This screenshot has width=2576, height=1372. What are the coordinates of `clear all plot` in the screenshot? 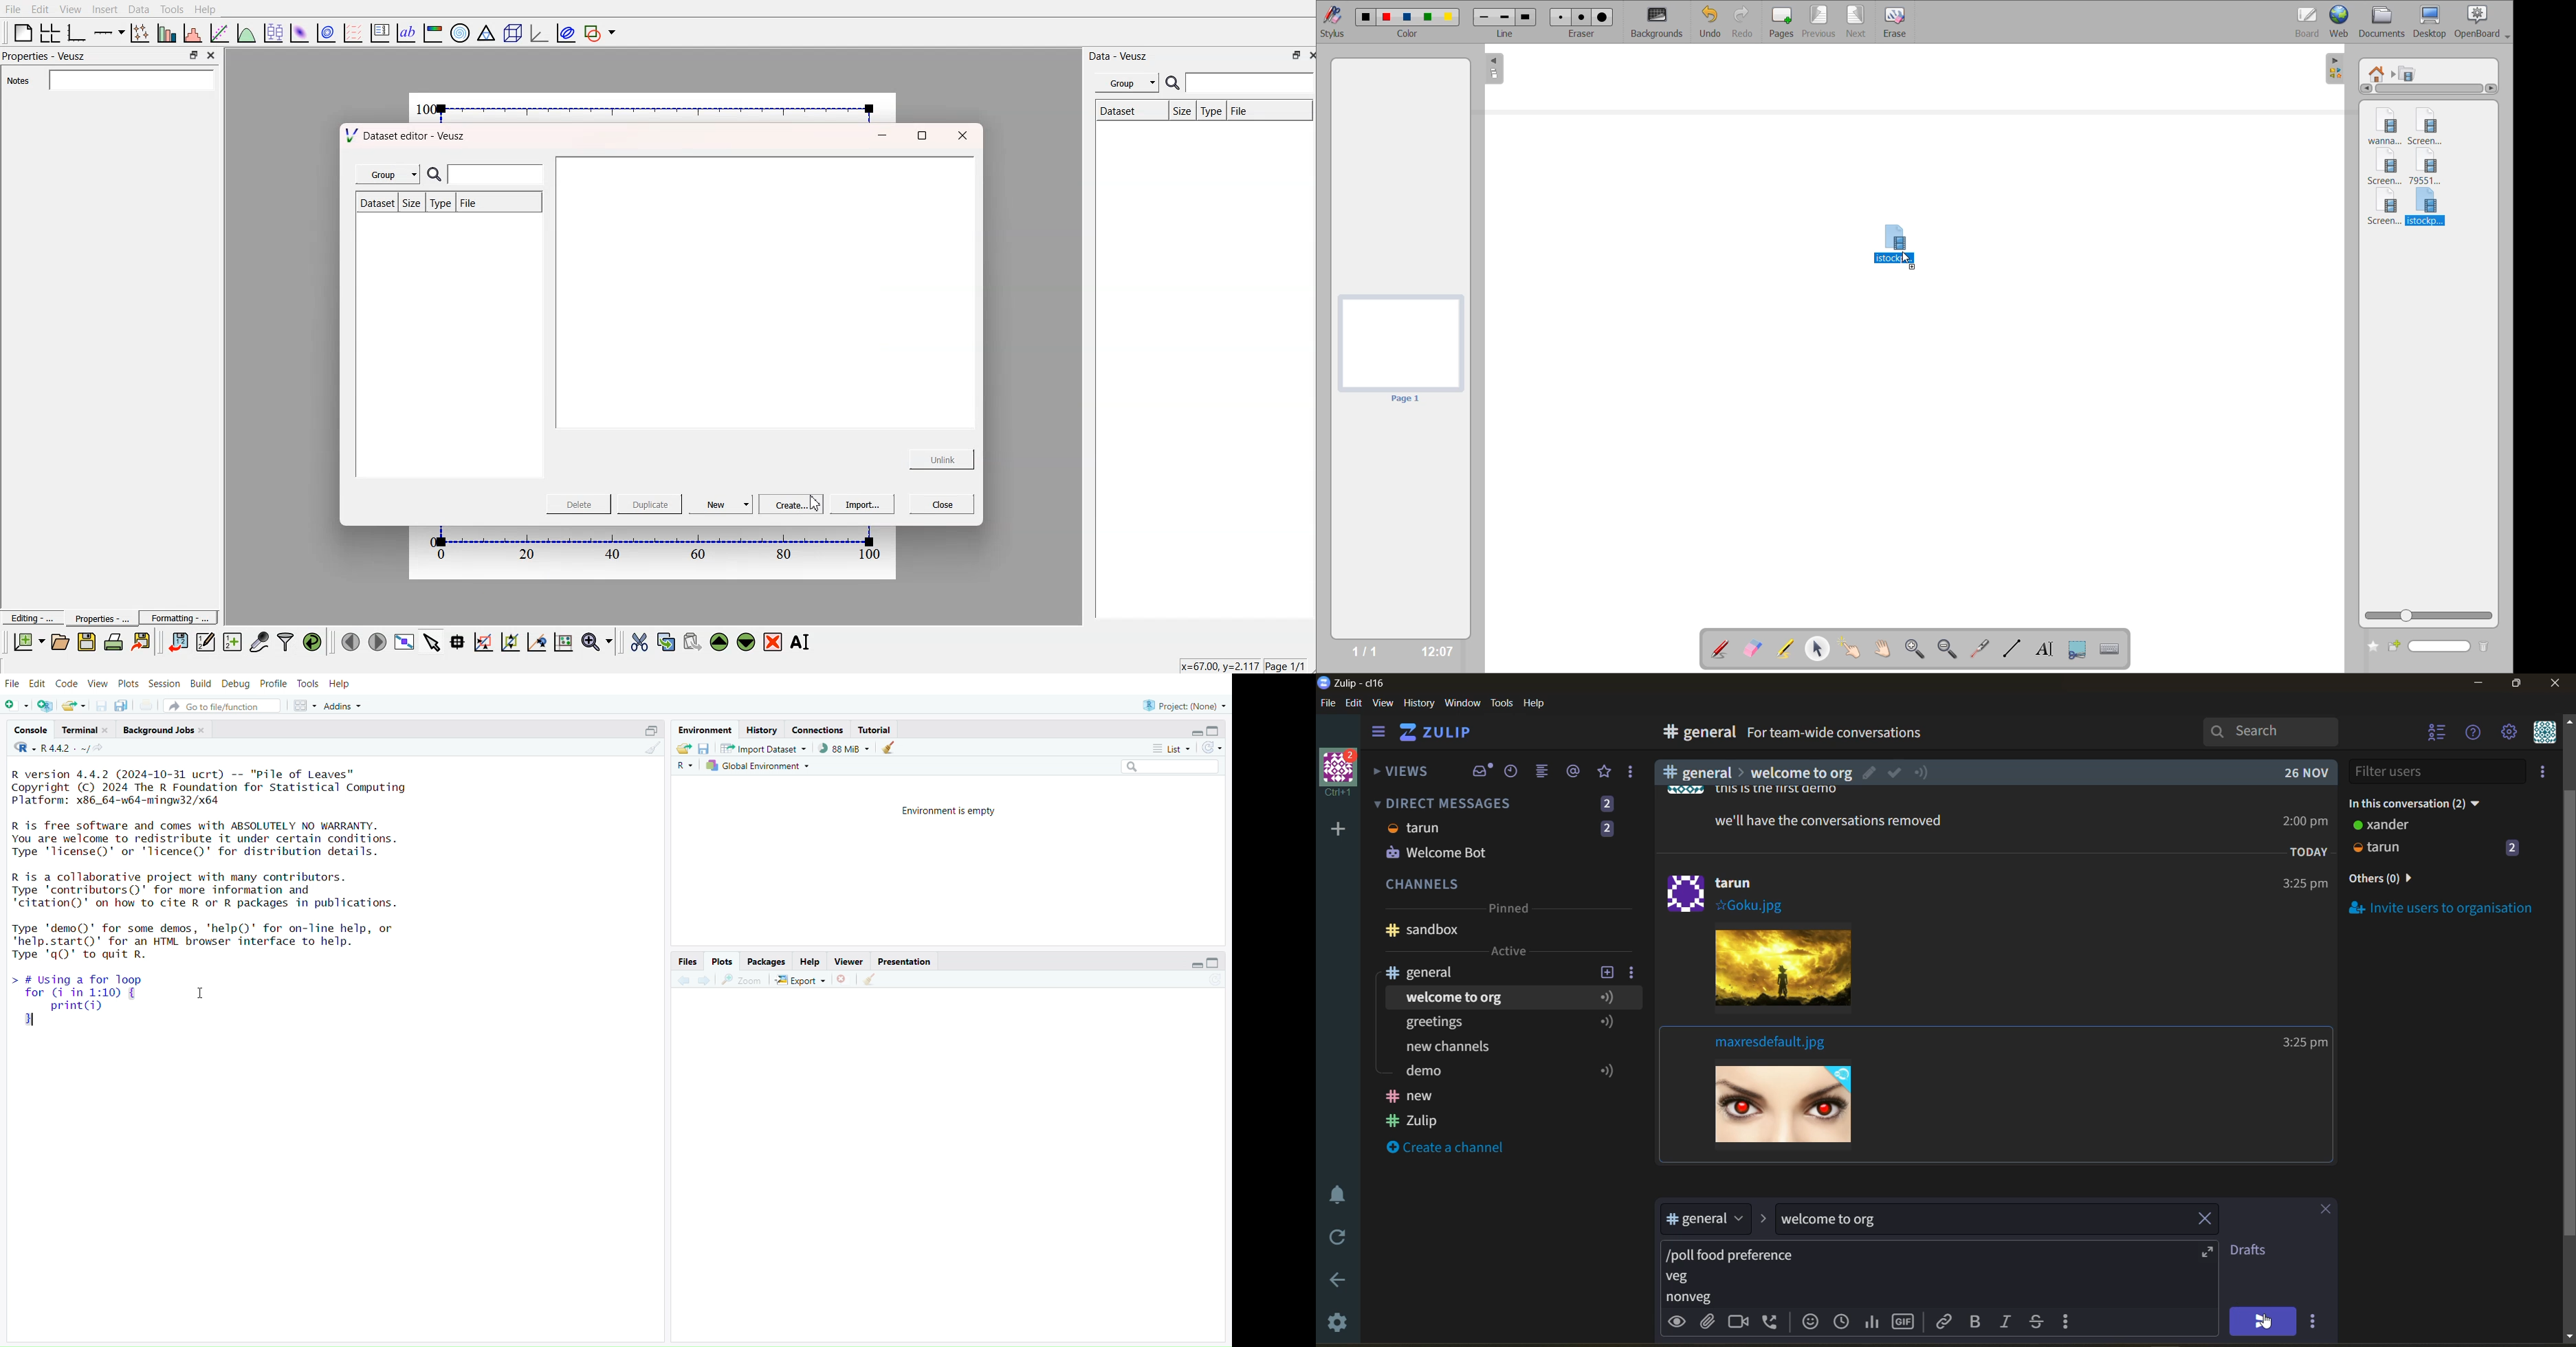 It's located at (871, 981).